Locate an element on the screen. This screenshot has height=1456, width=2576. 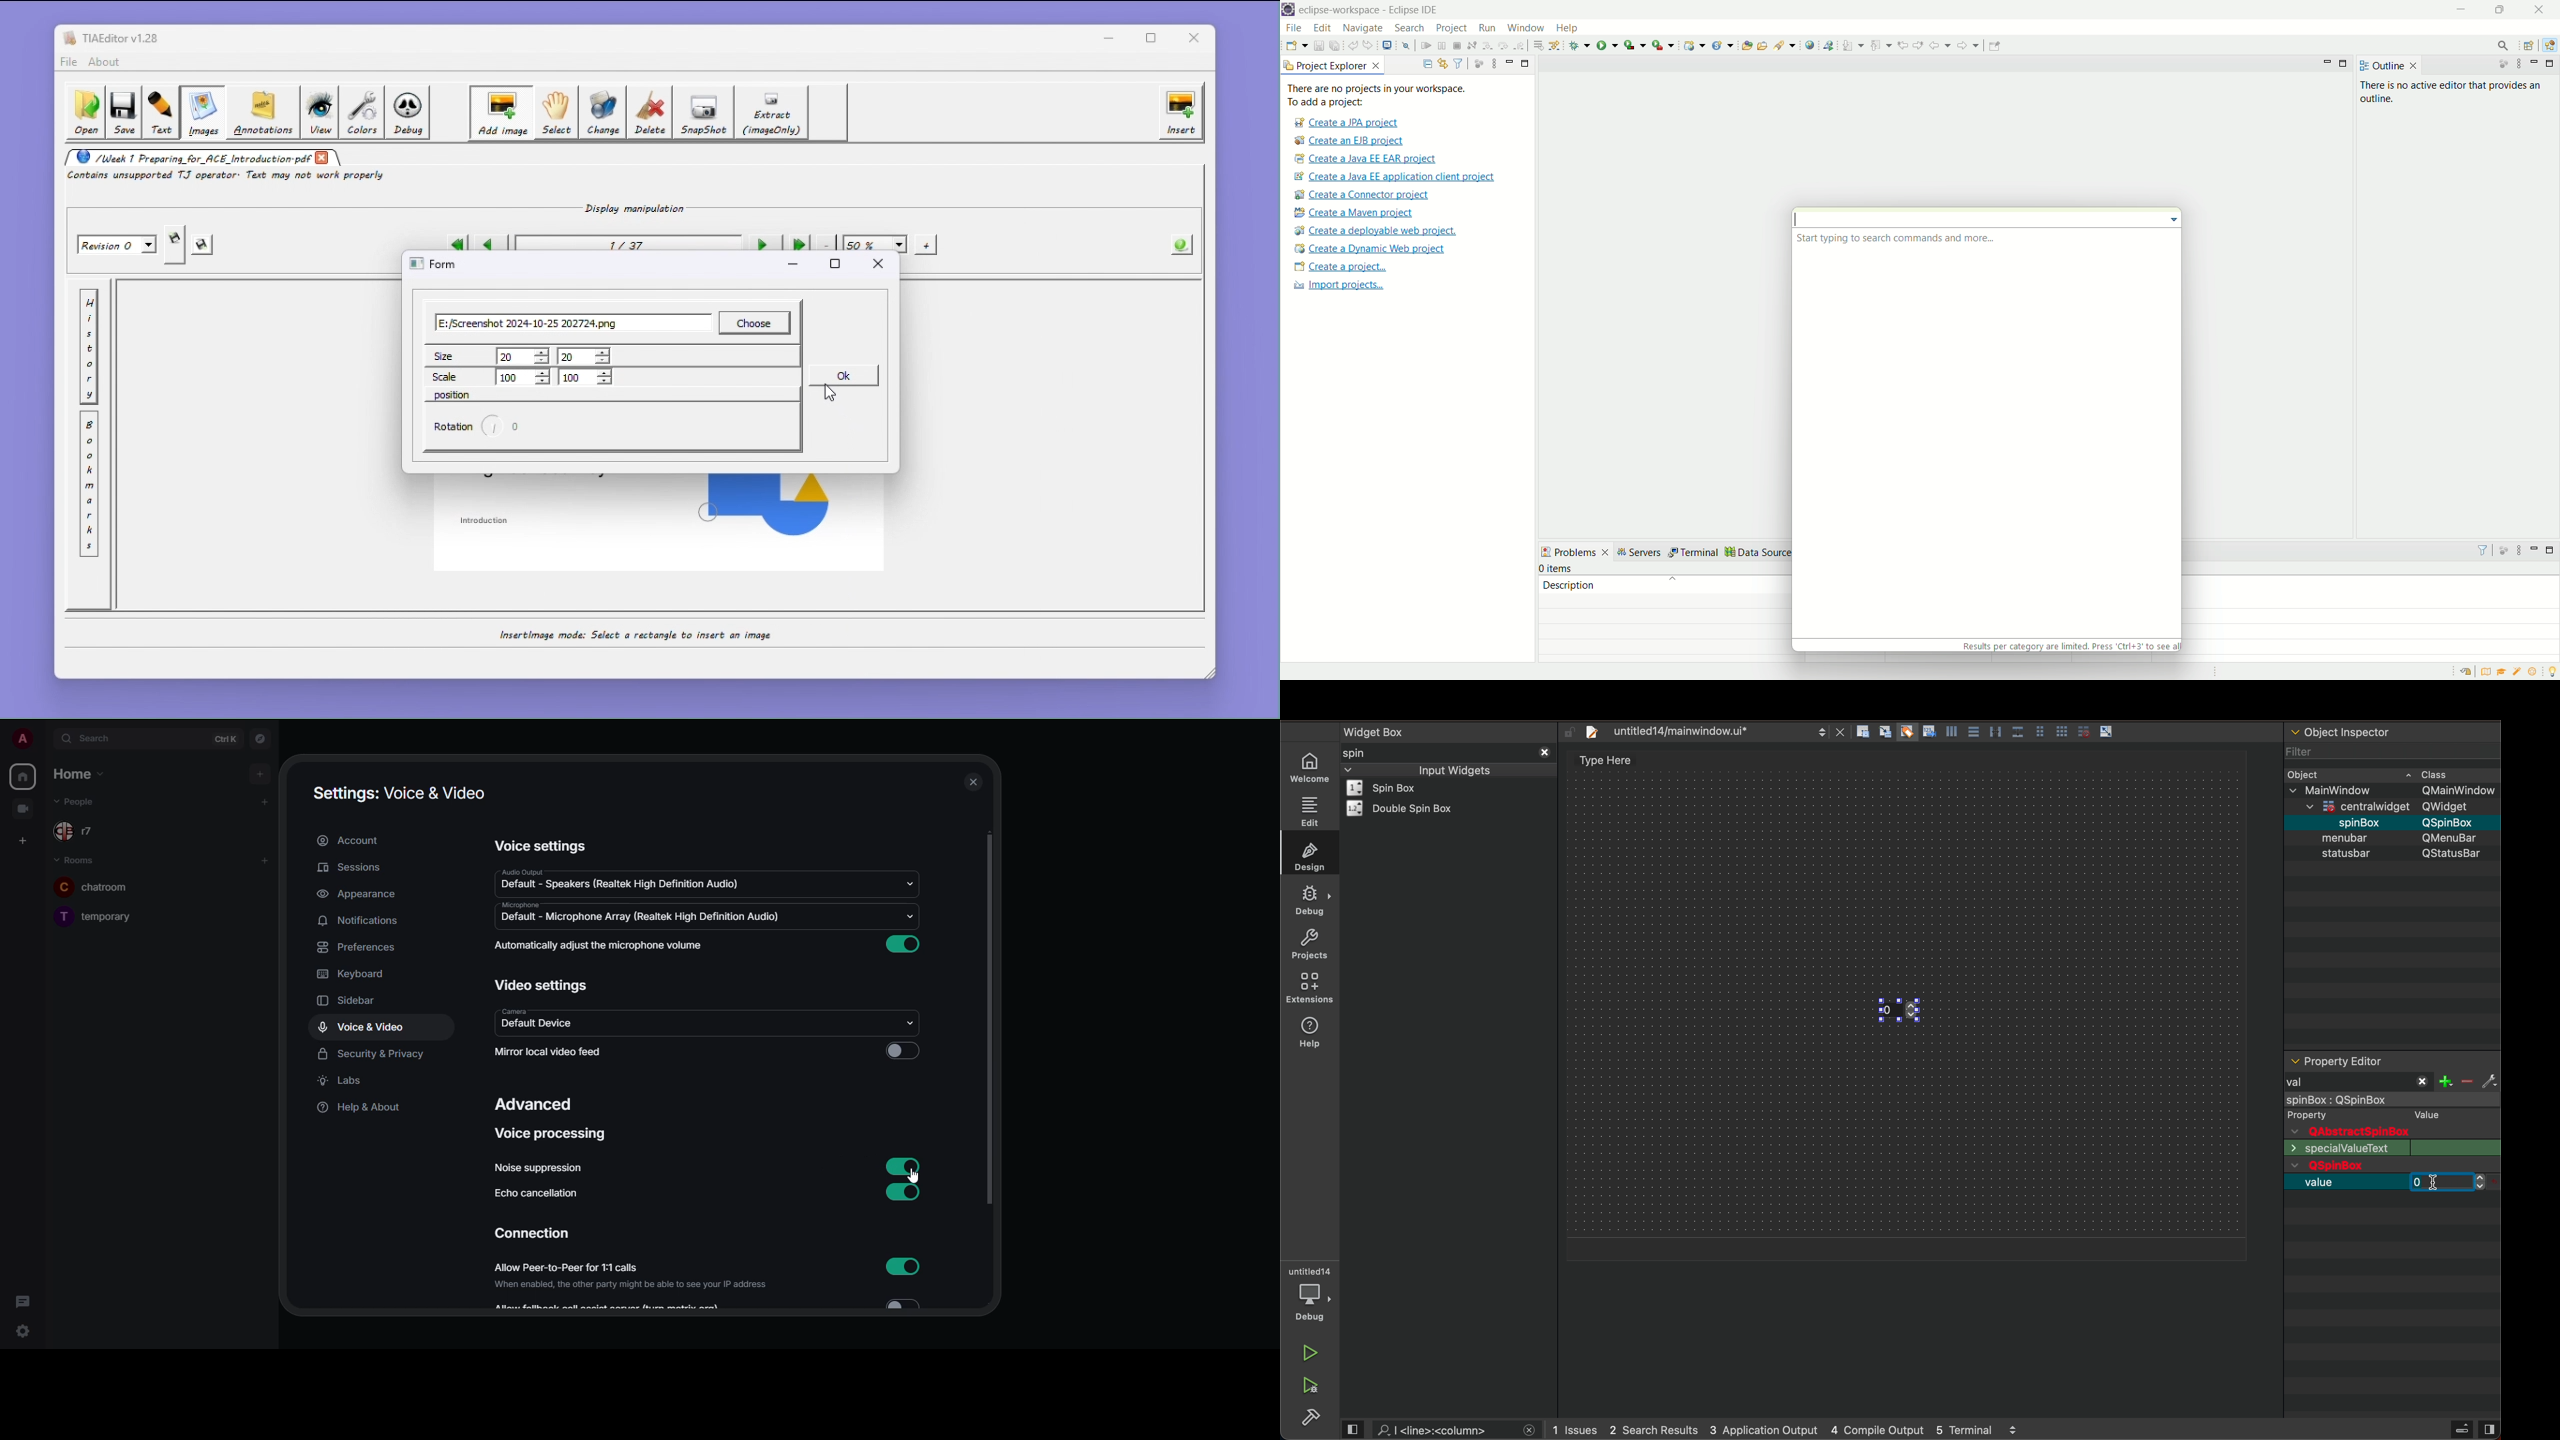
 is located at coordinates (2348, 790).